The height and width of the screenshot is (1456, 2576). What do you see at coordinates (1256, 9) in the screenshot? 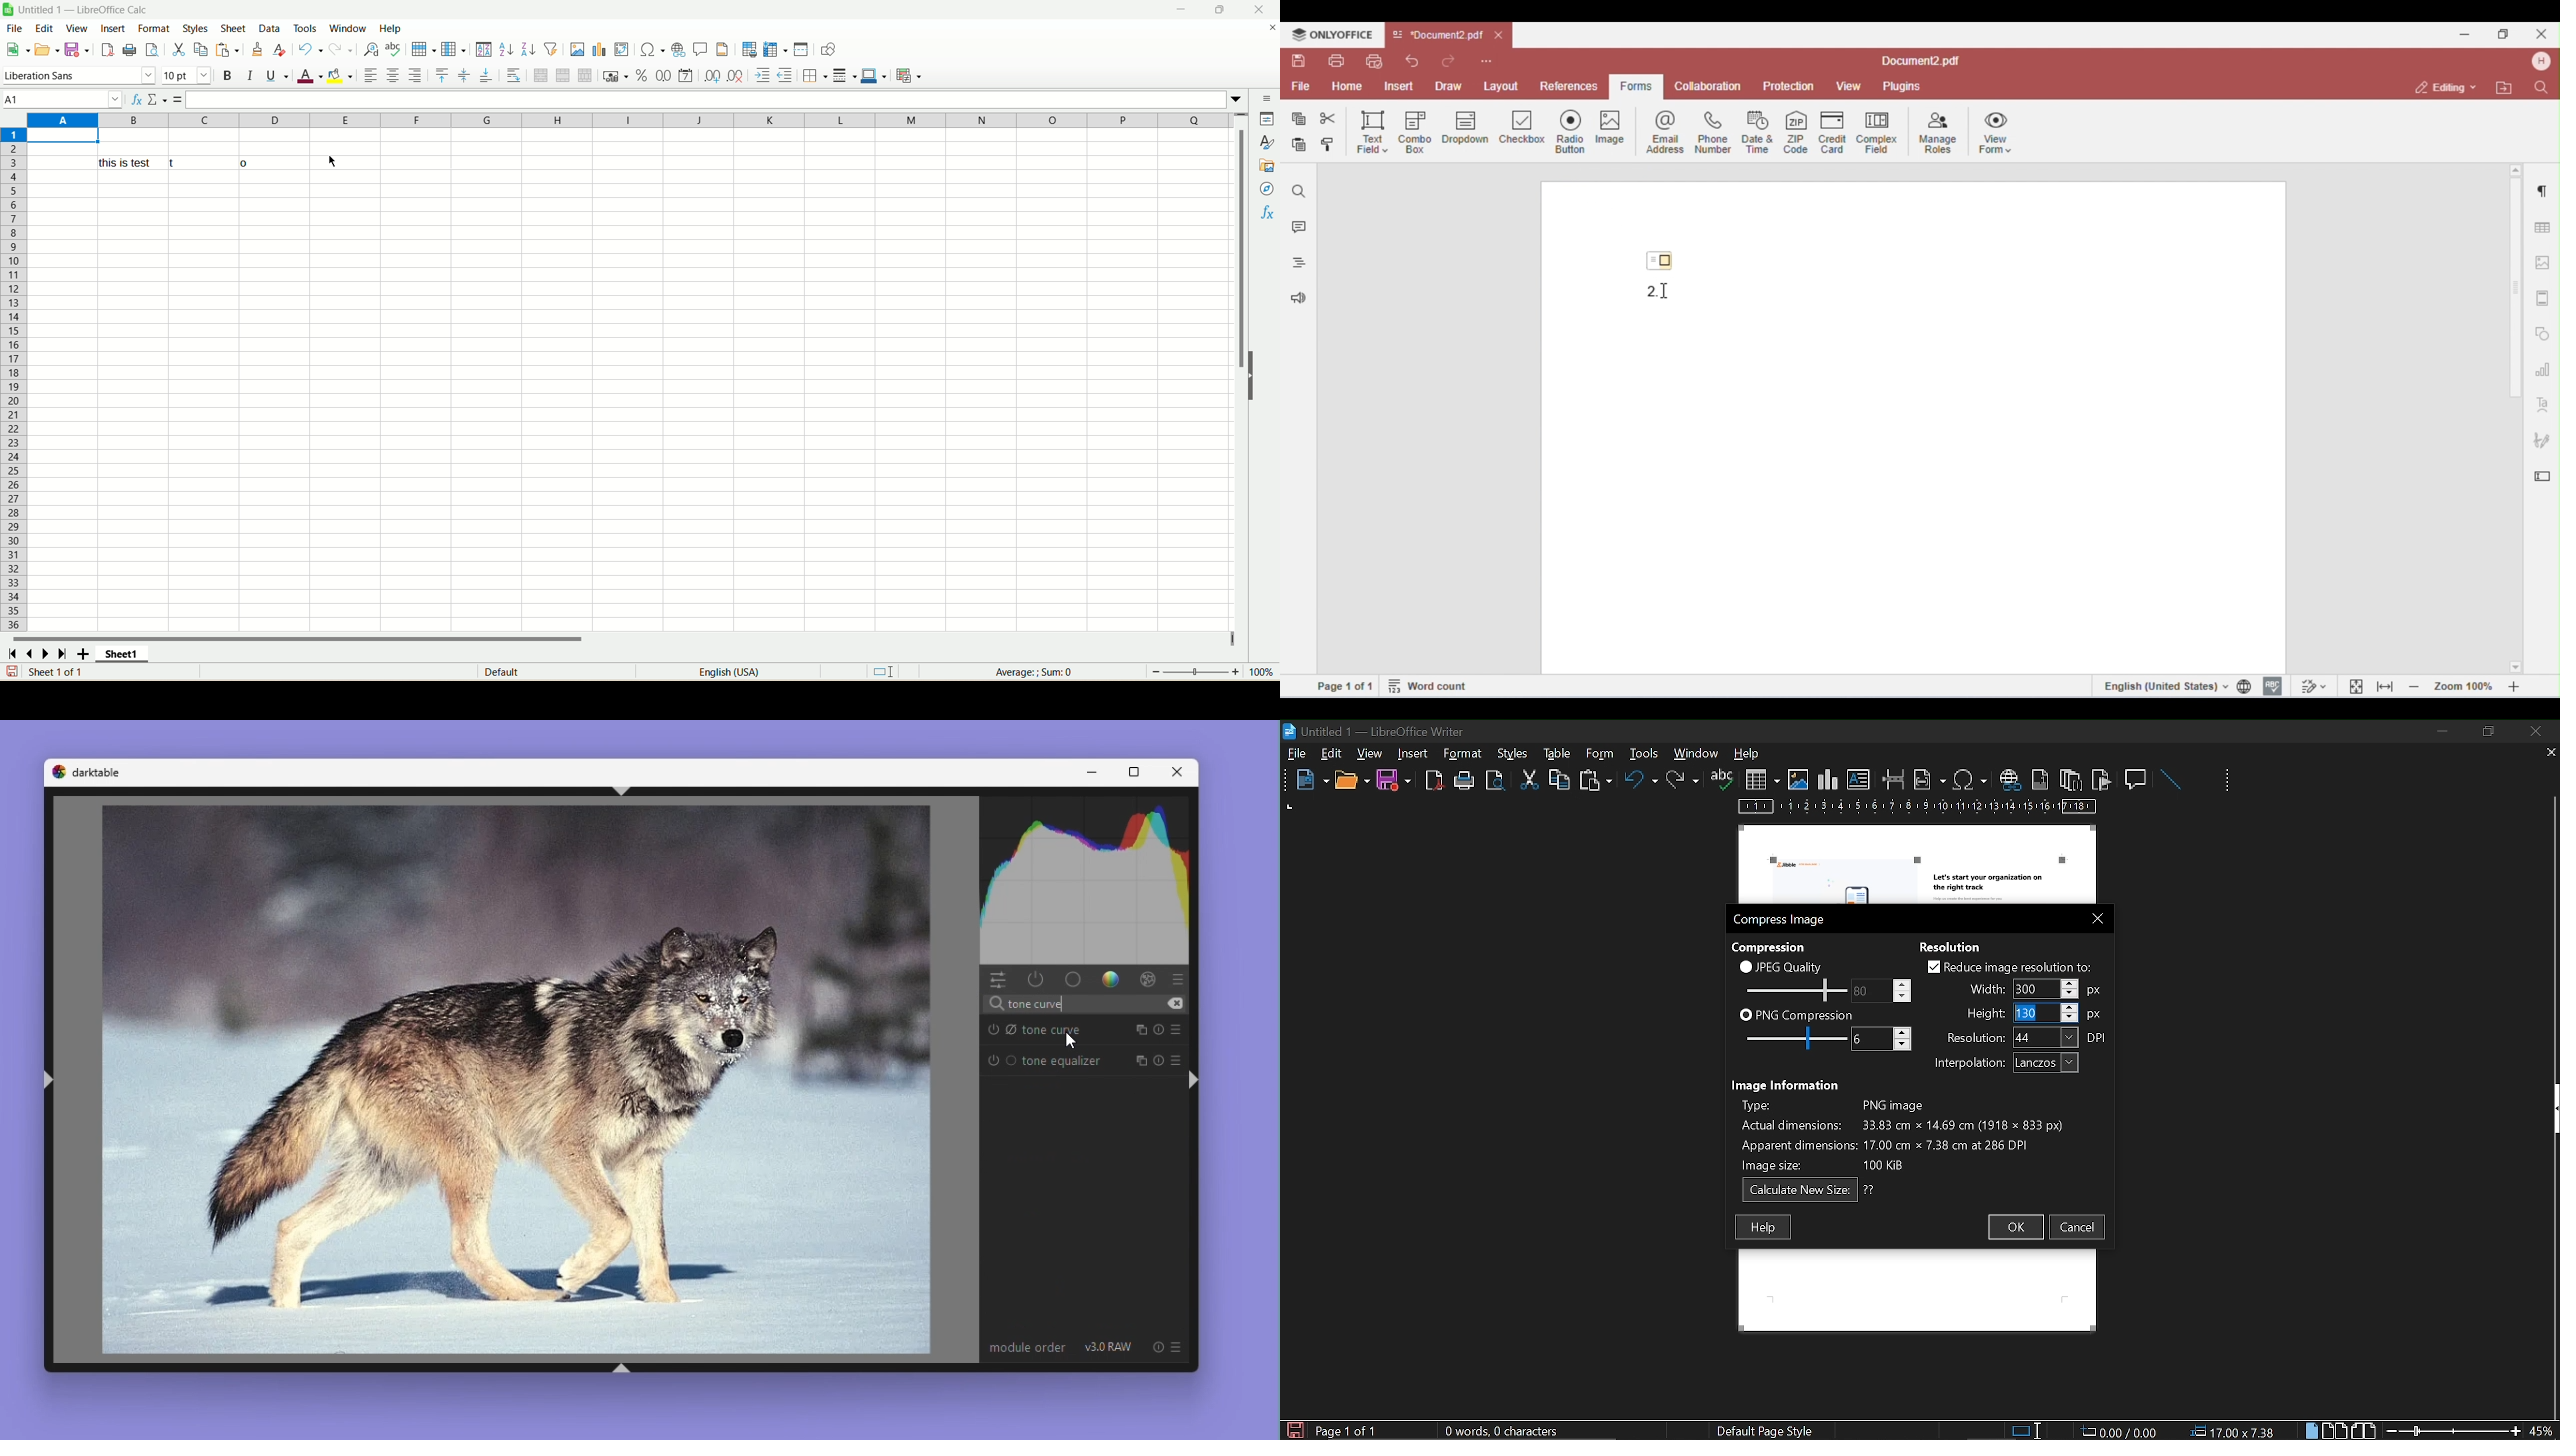
I see `close` at bounding box center [1256, 9].